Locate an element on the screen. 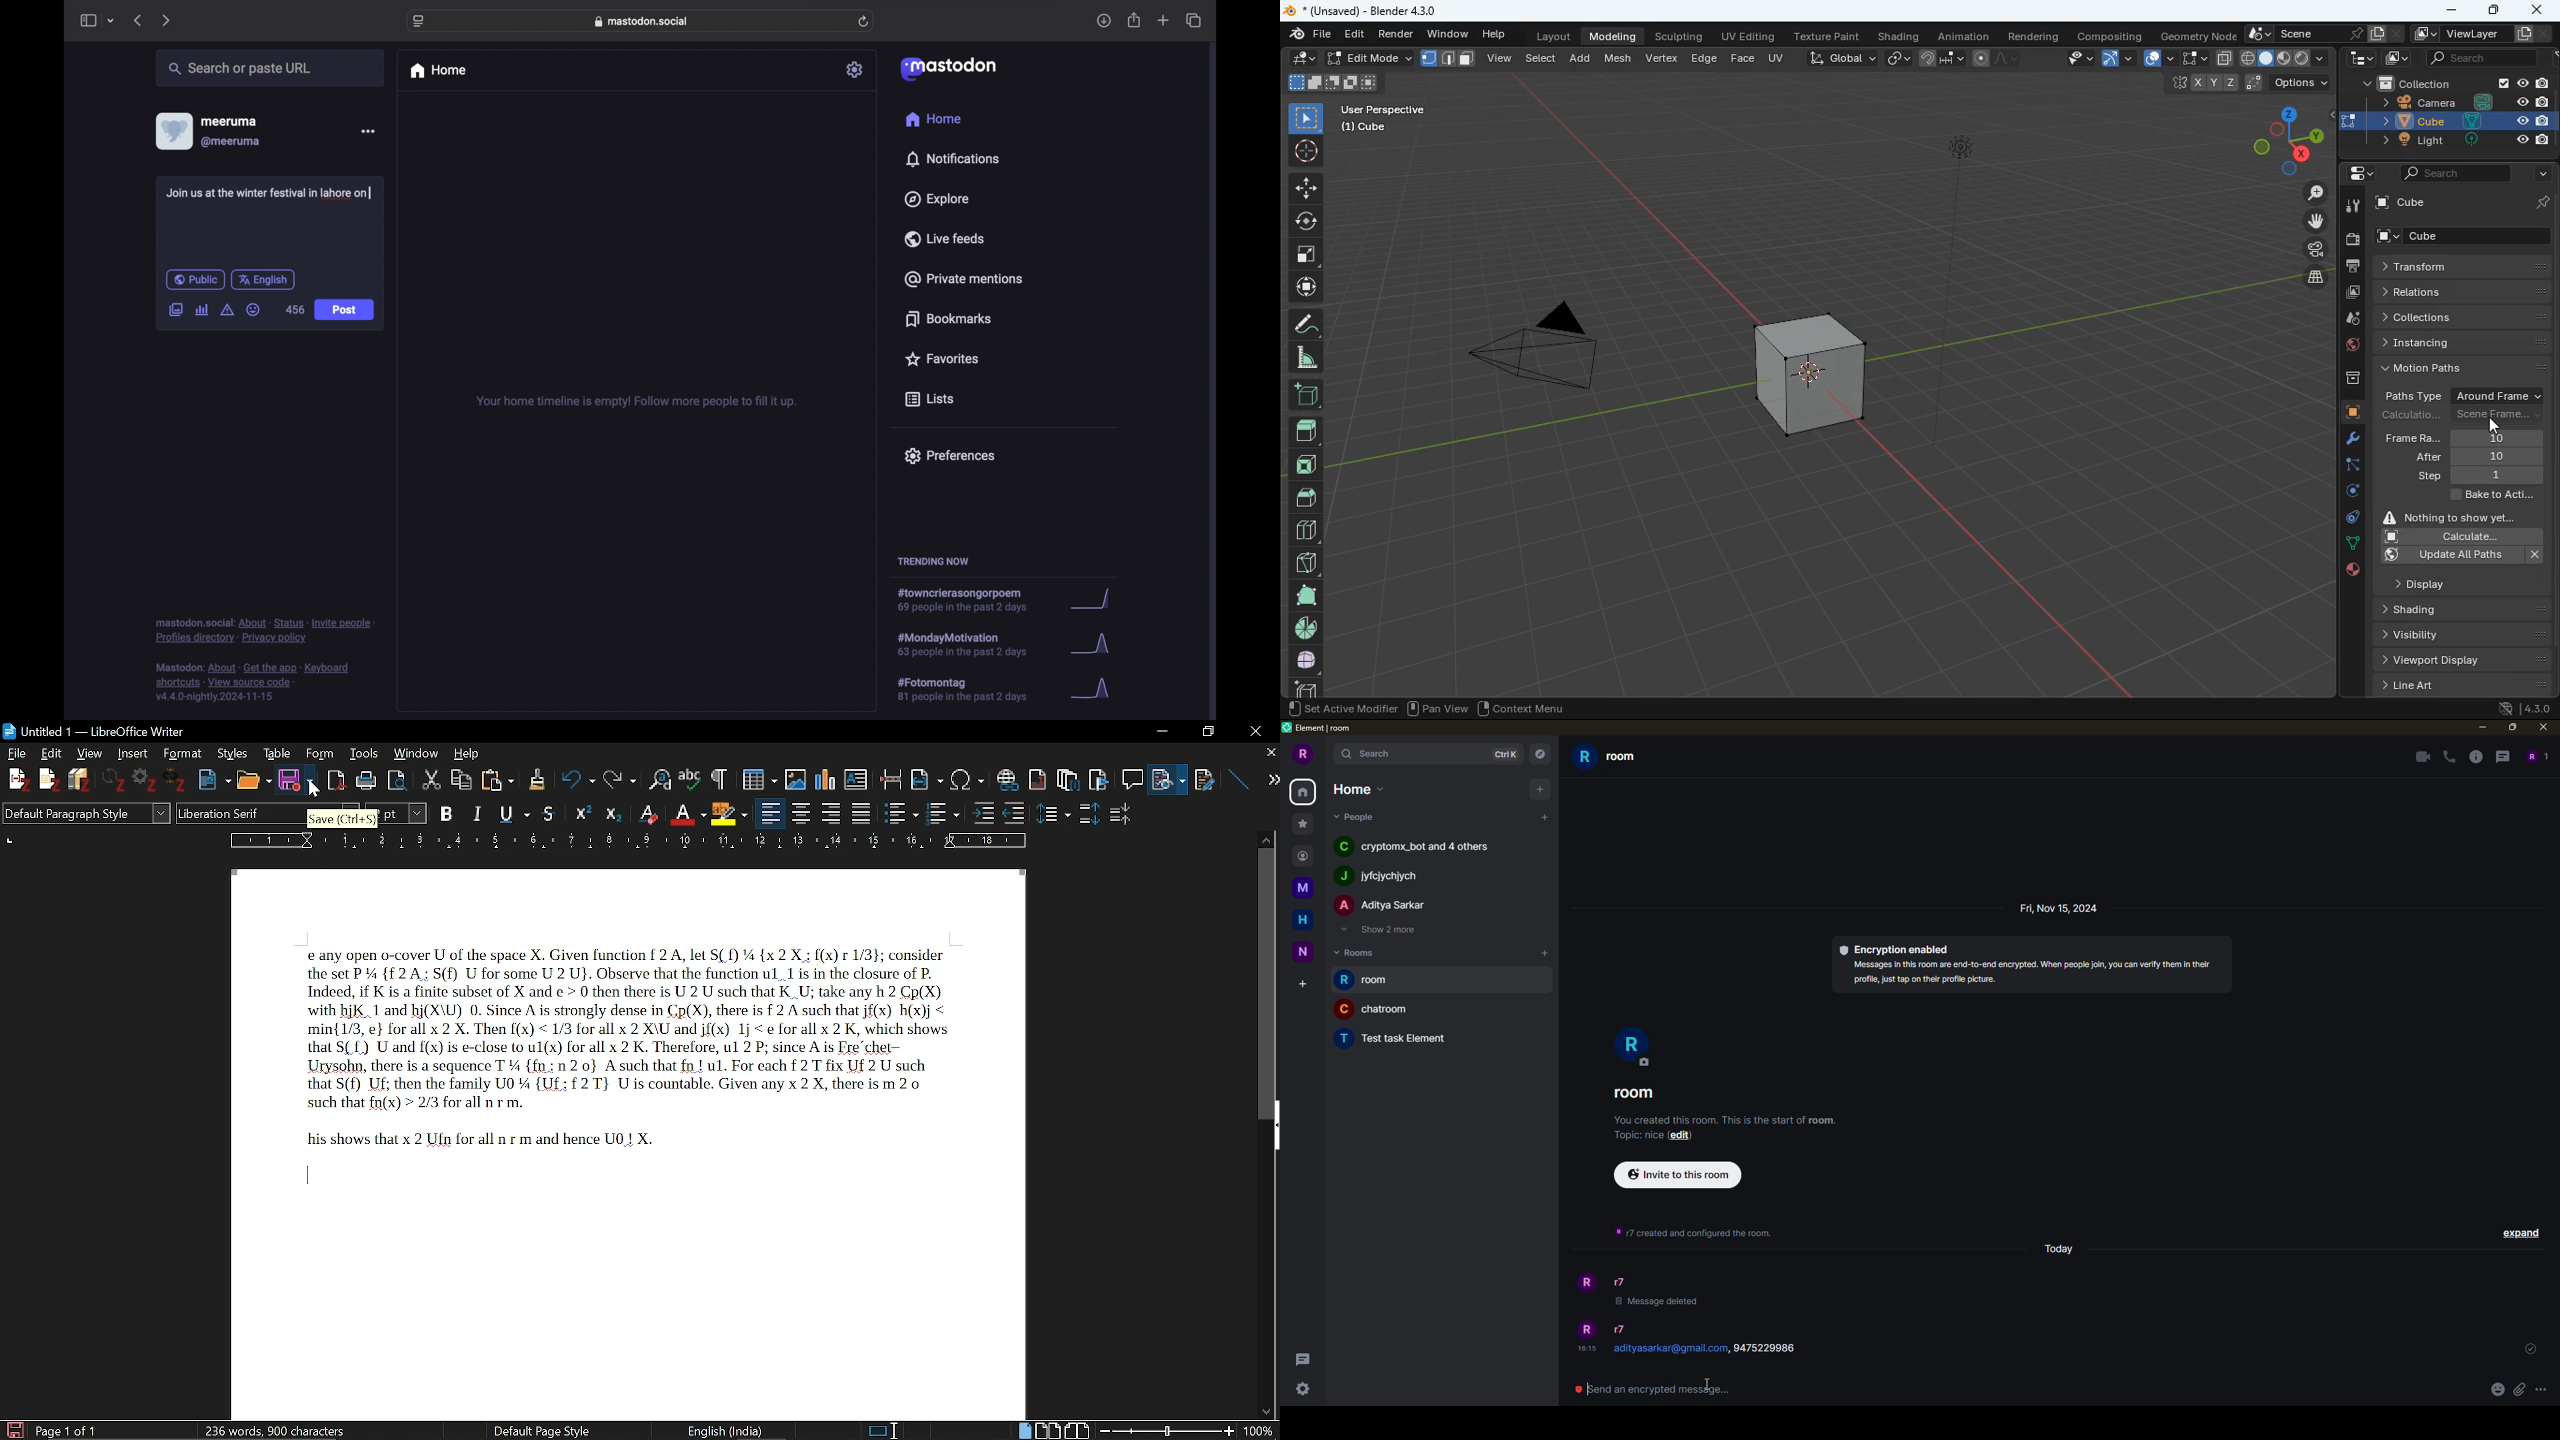 The height and width of the screenshot is (1456, 2576). edit is located at coordinates (1304, 59).